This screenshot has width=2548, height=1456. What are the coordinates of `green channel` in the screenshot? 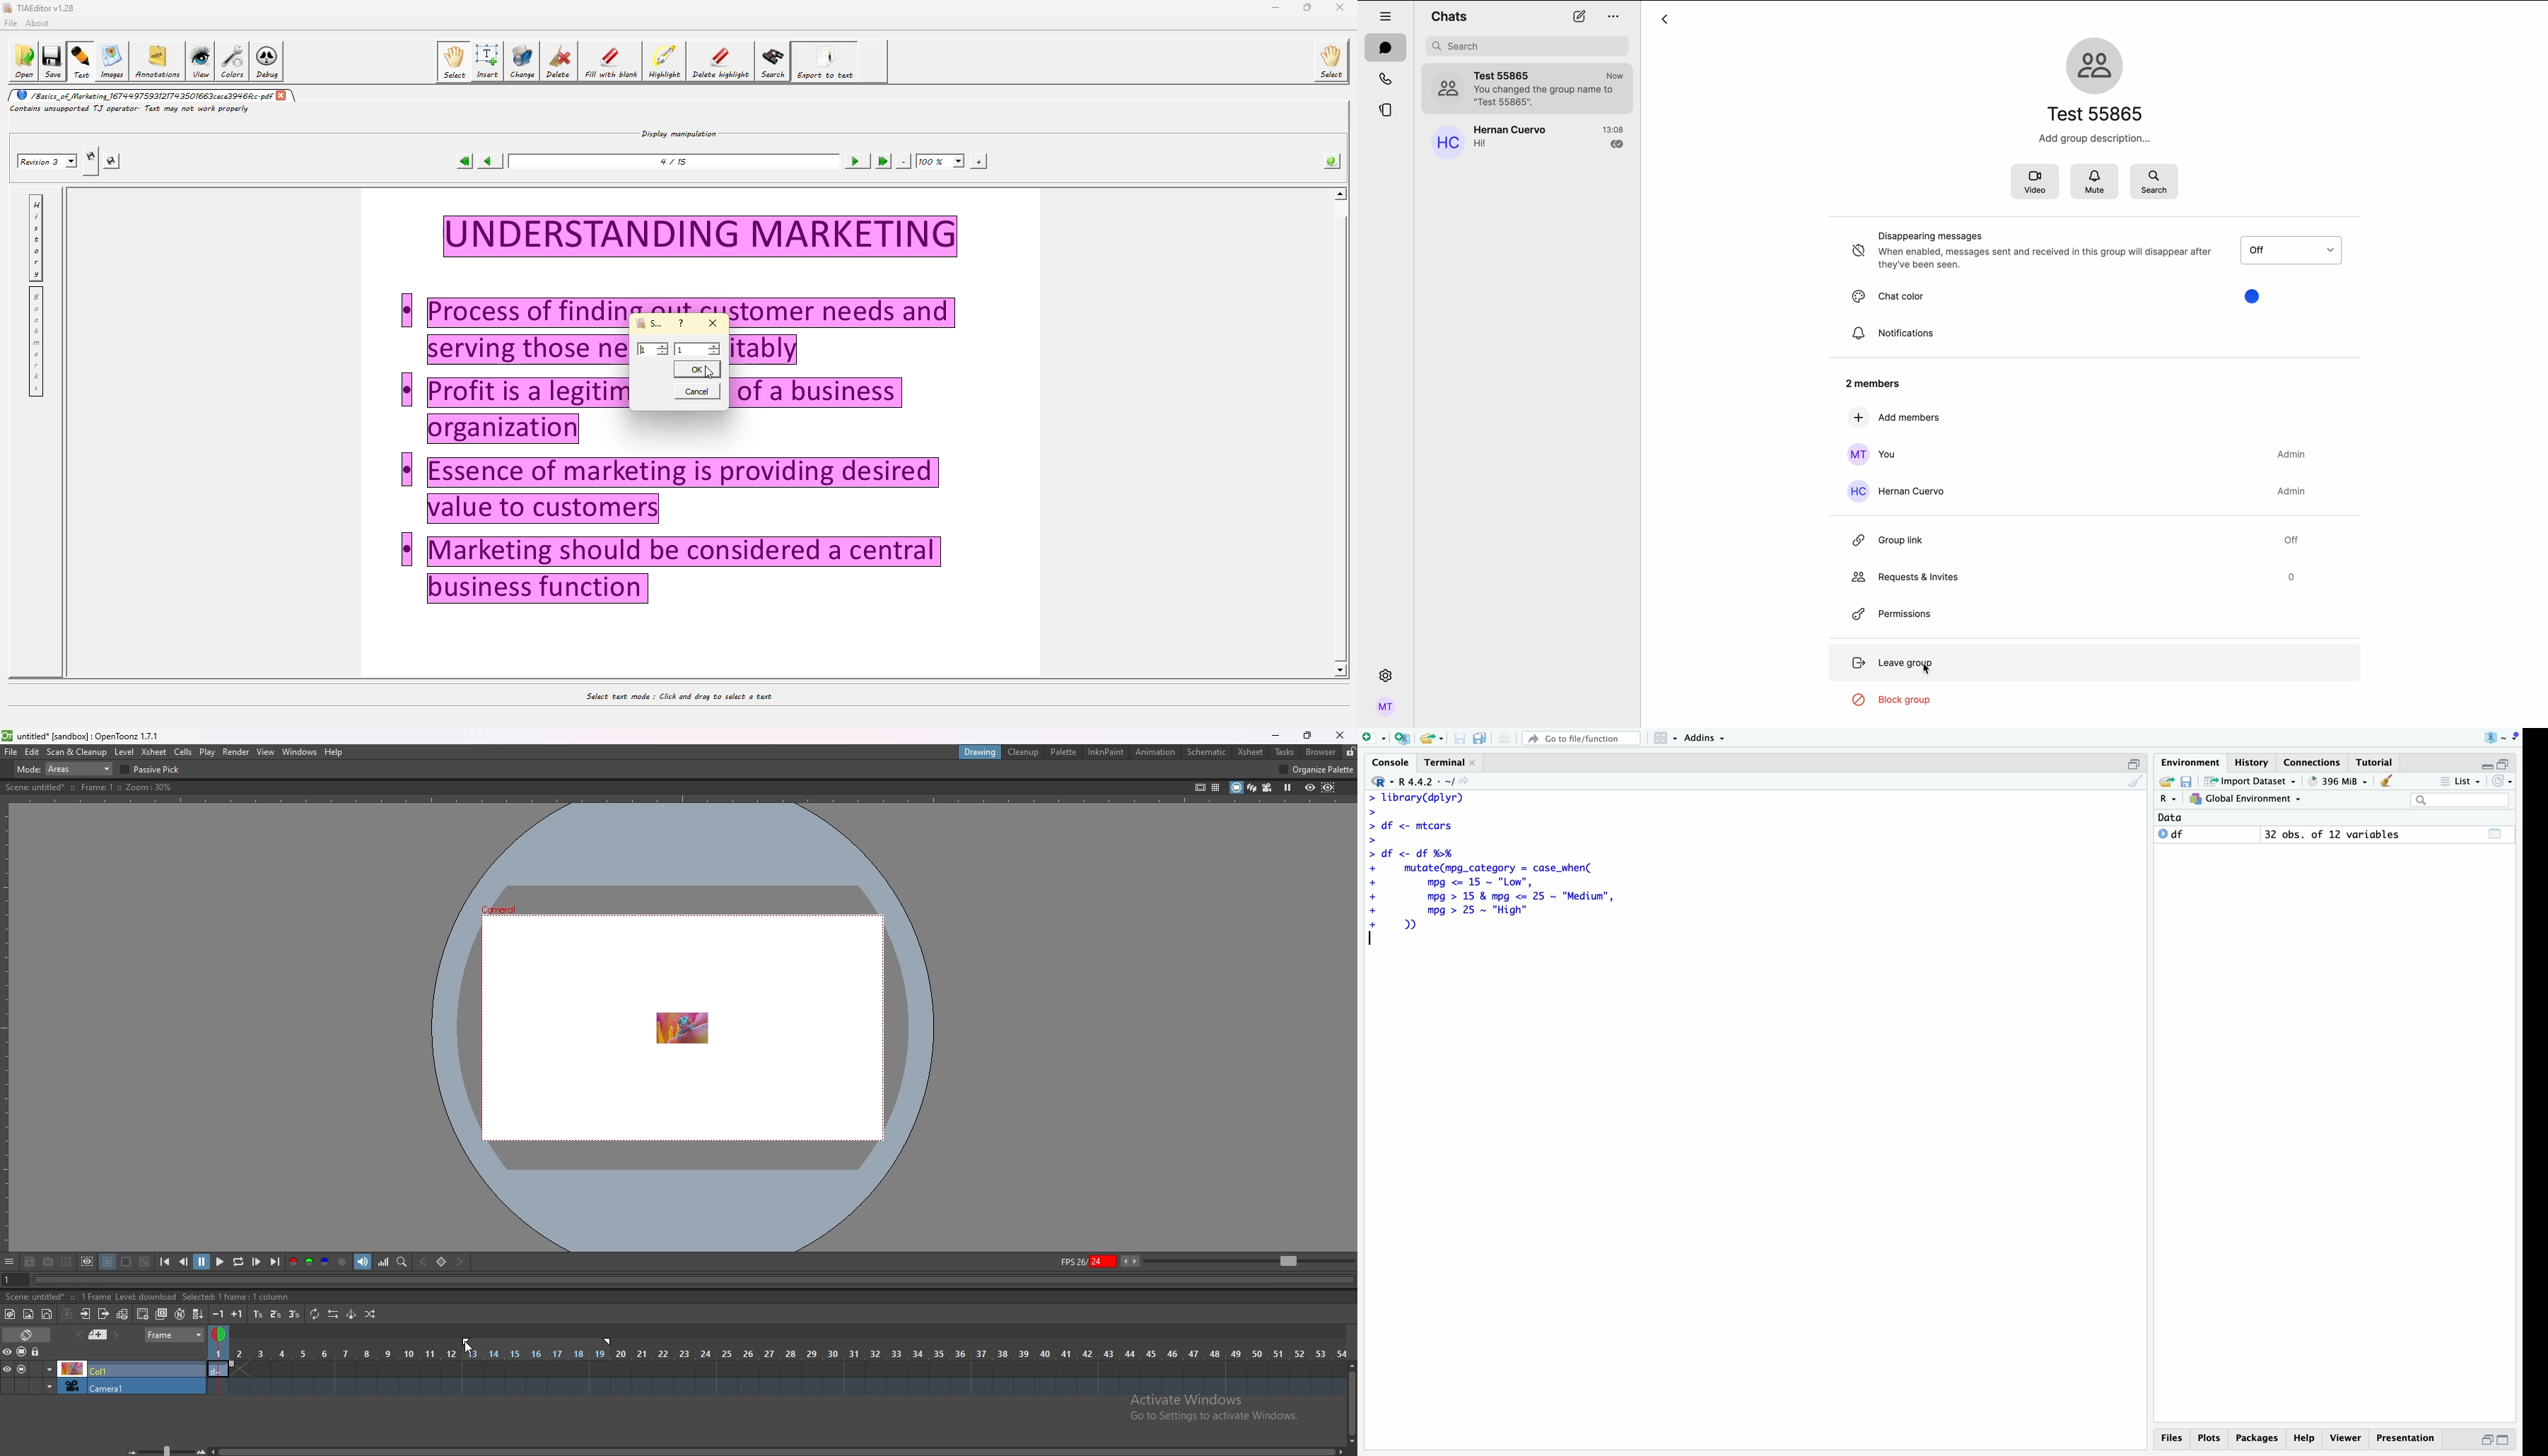 It's located at (310, 1262).